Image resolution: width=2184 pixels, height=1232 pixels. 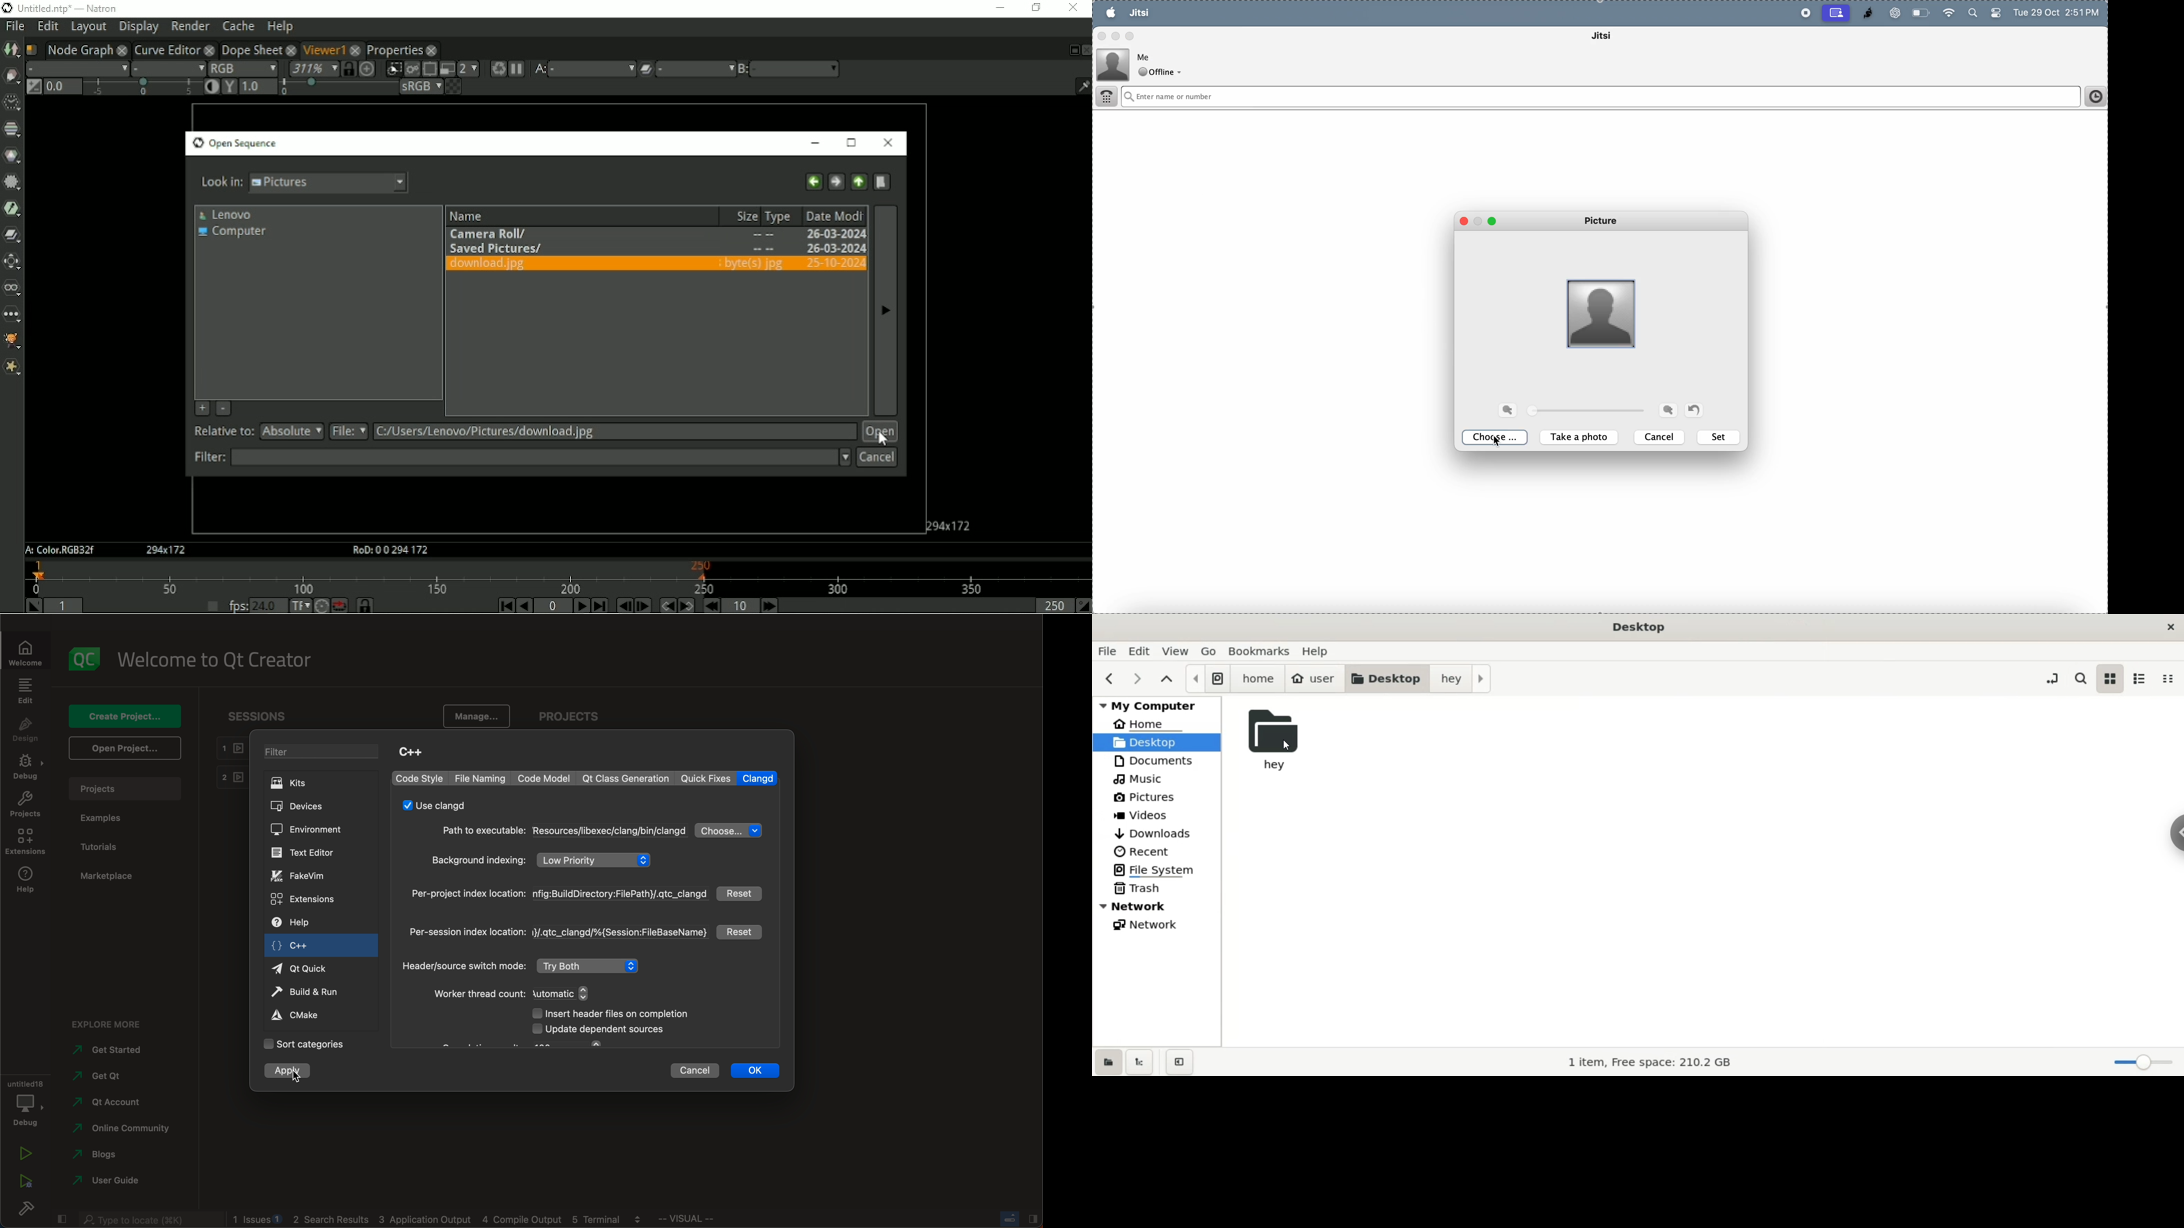 What do you see at coordinates (1157, 741) in the screenshot?
I see `desktop` at bounding box center [1157, 741].